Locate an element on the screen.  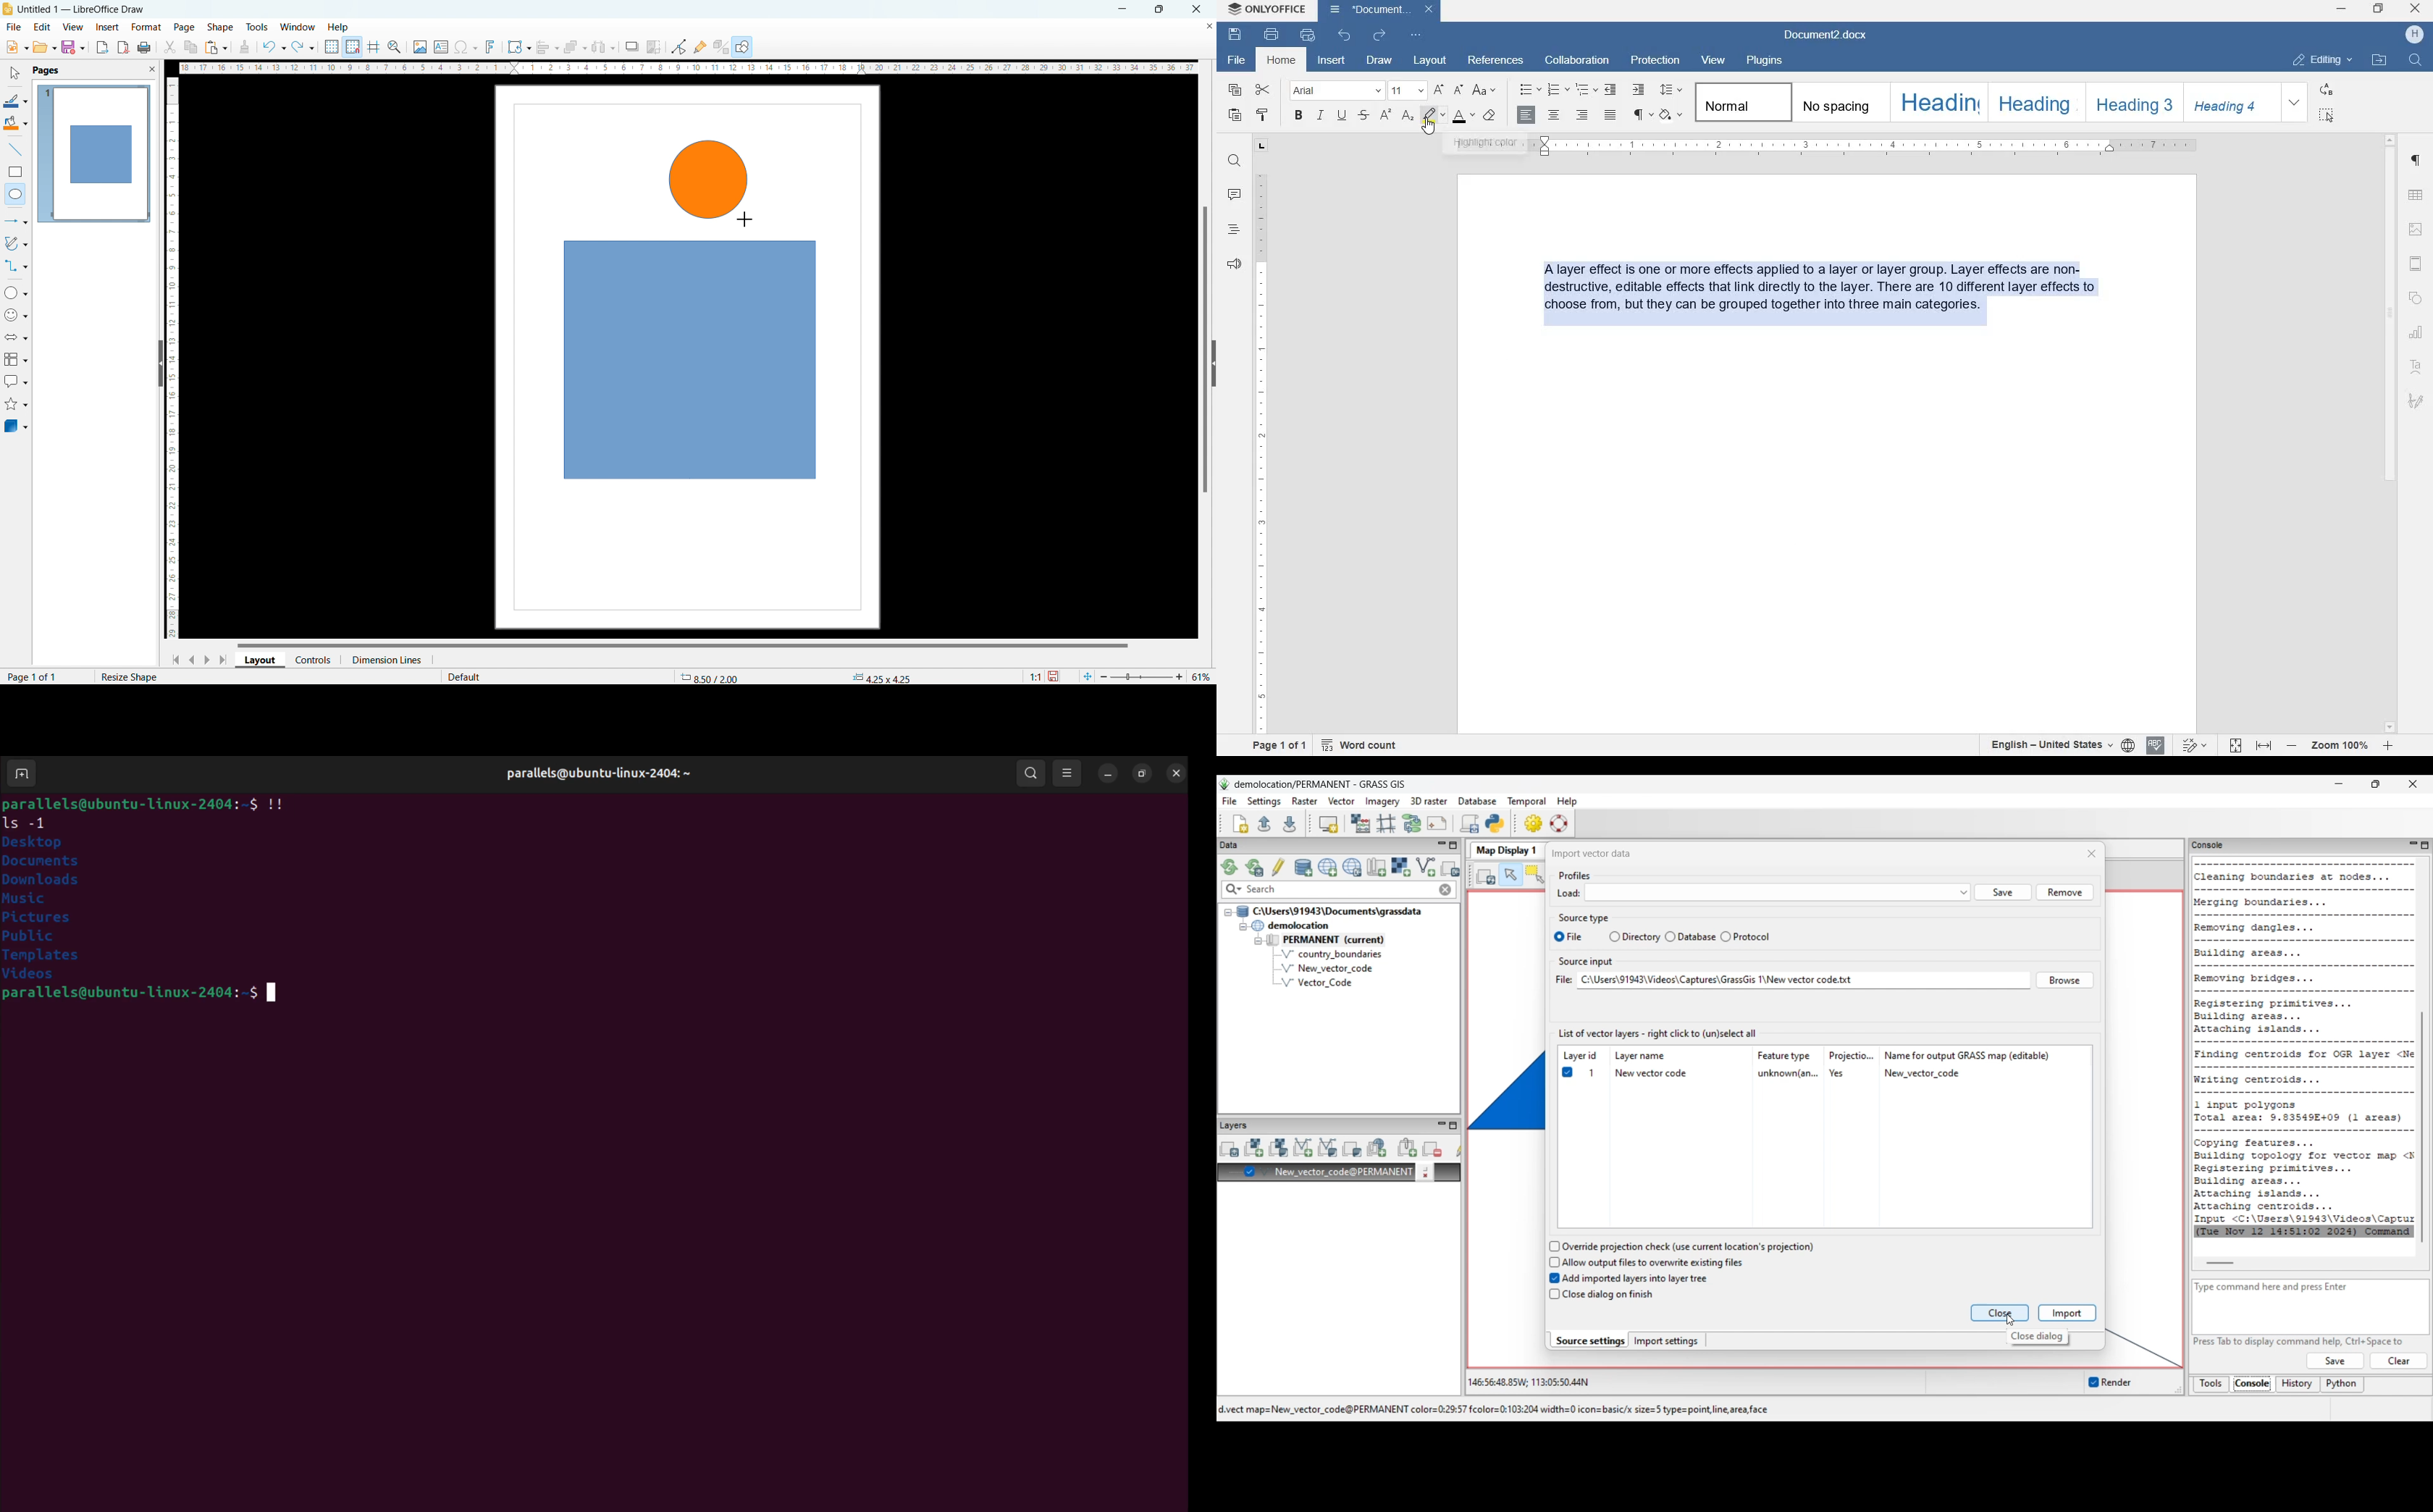
CENTER ALIGNMENT is located at coordinates (1554, 116).